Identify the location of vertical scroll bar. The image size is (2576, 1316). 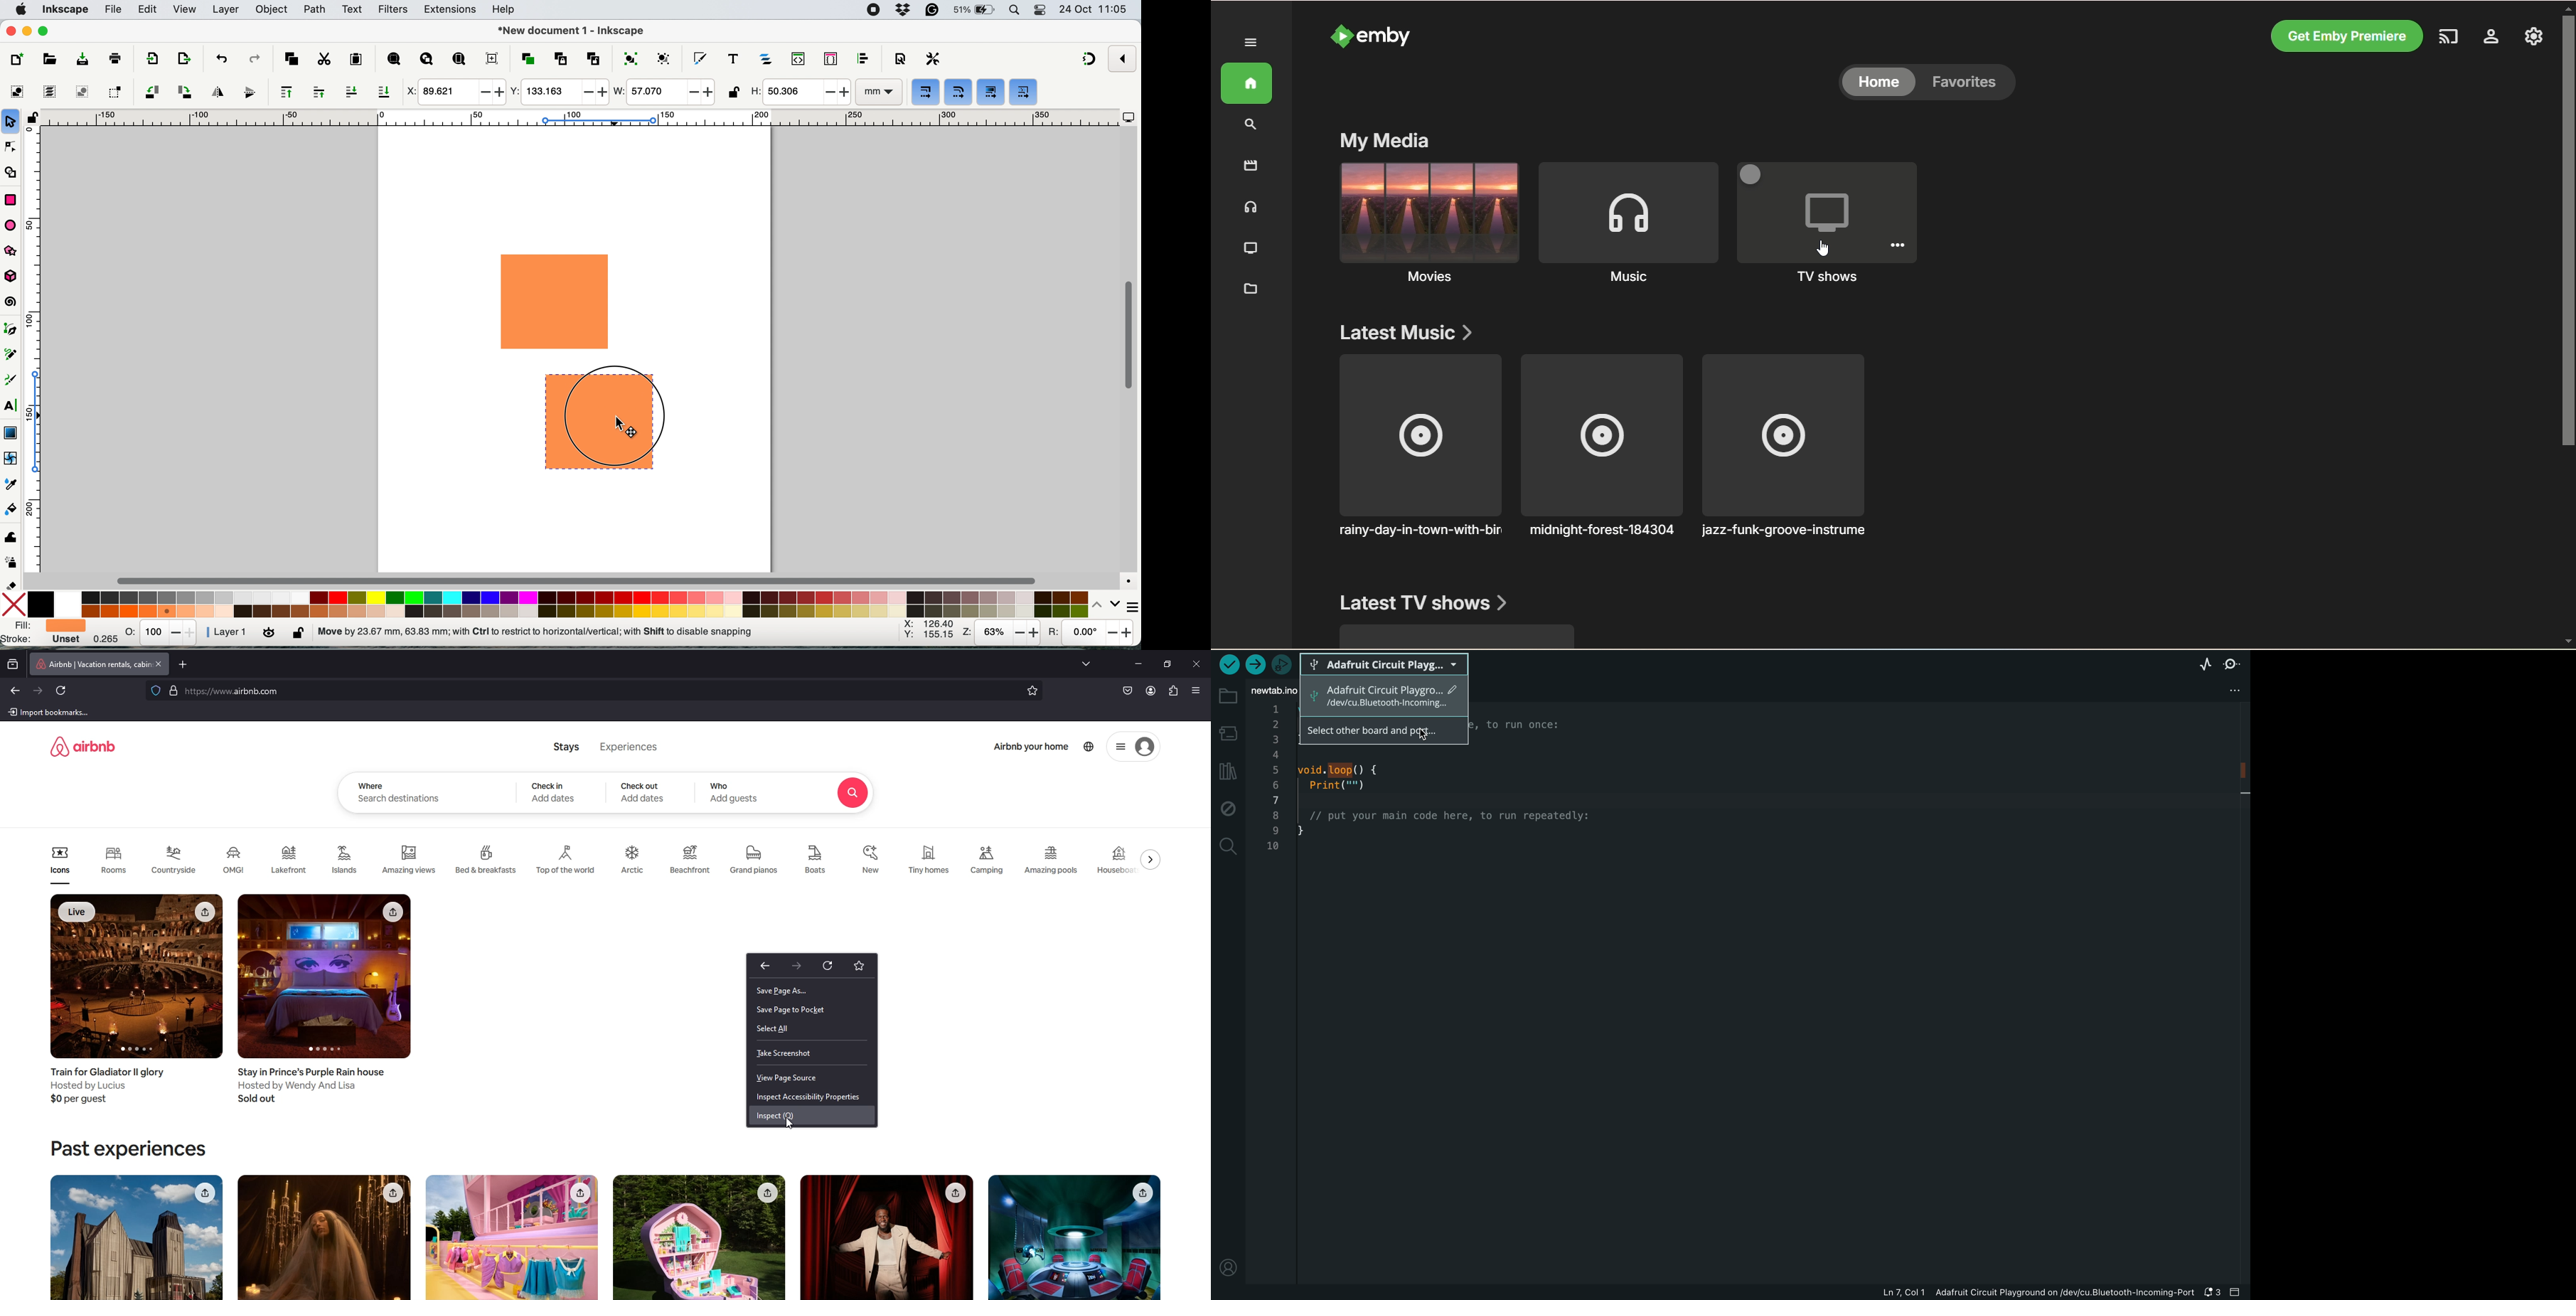
(2567, 325).